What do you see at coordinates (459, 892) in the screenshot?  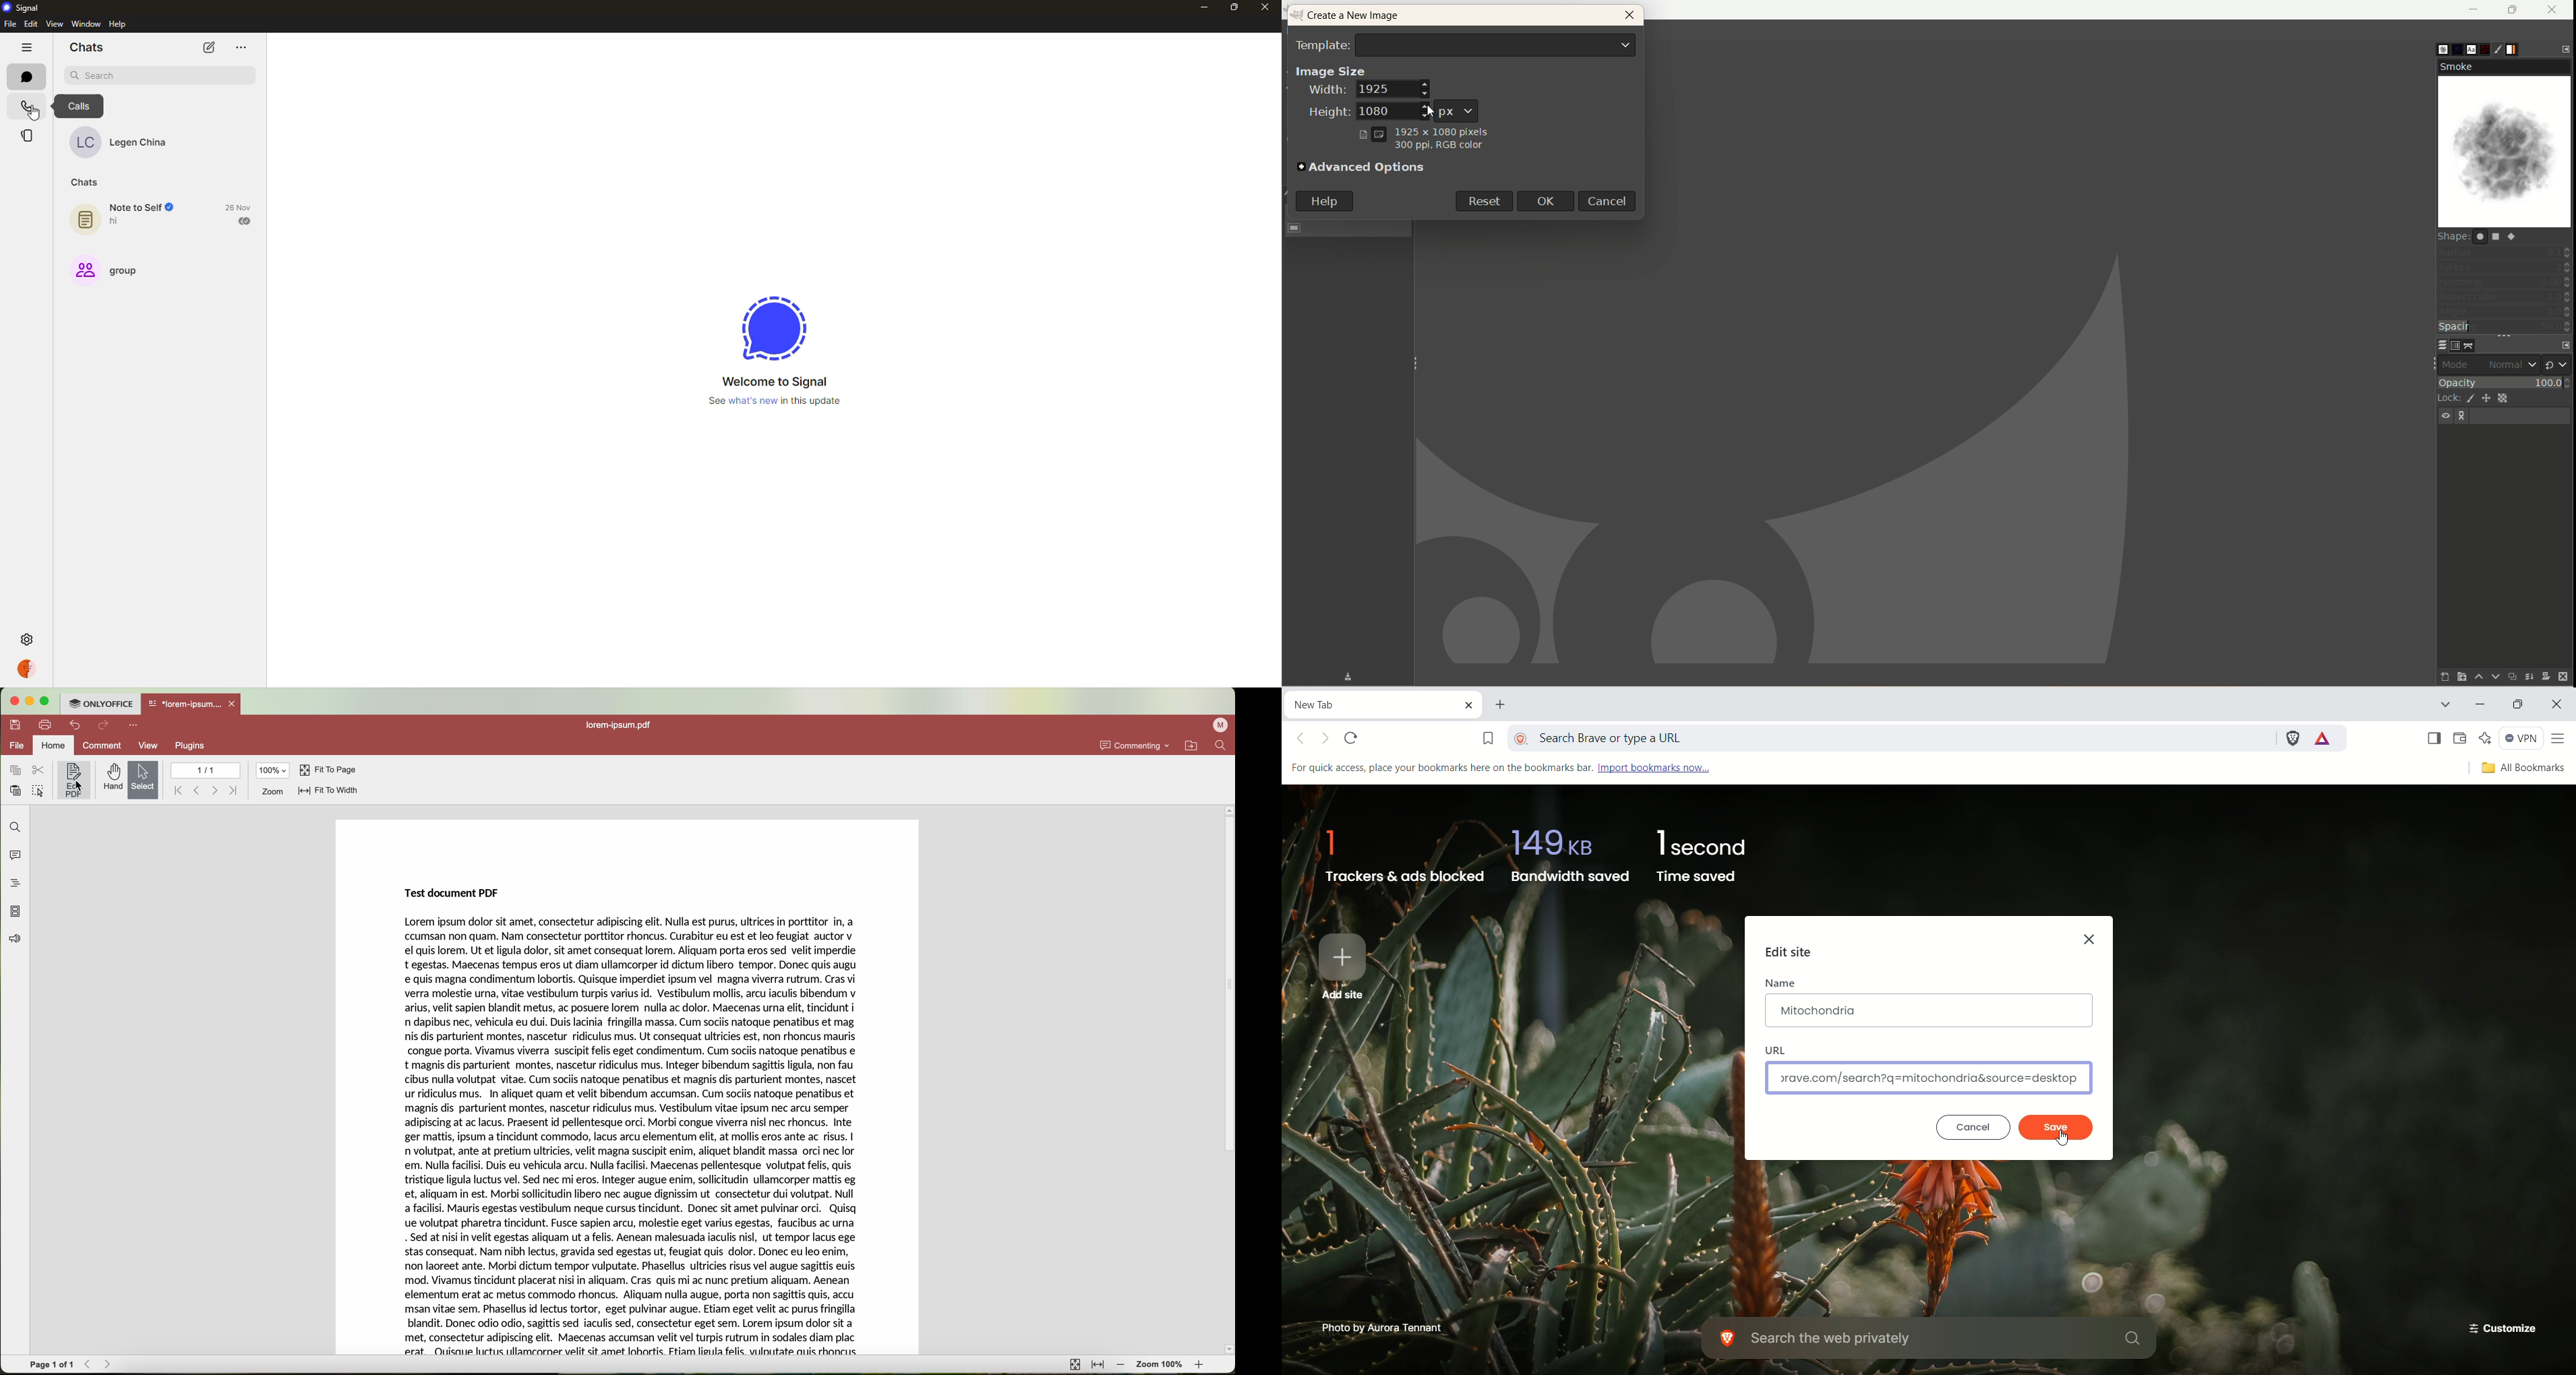 I see `test document PDF` at bounding box center [459, 892].